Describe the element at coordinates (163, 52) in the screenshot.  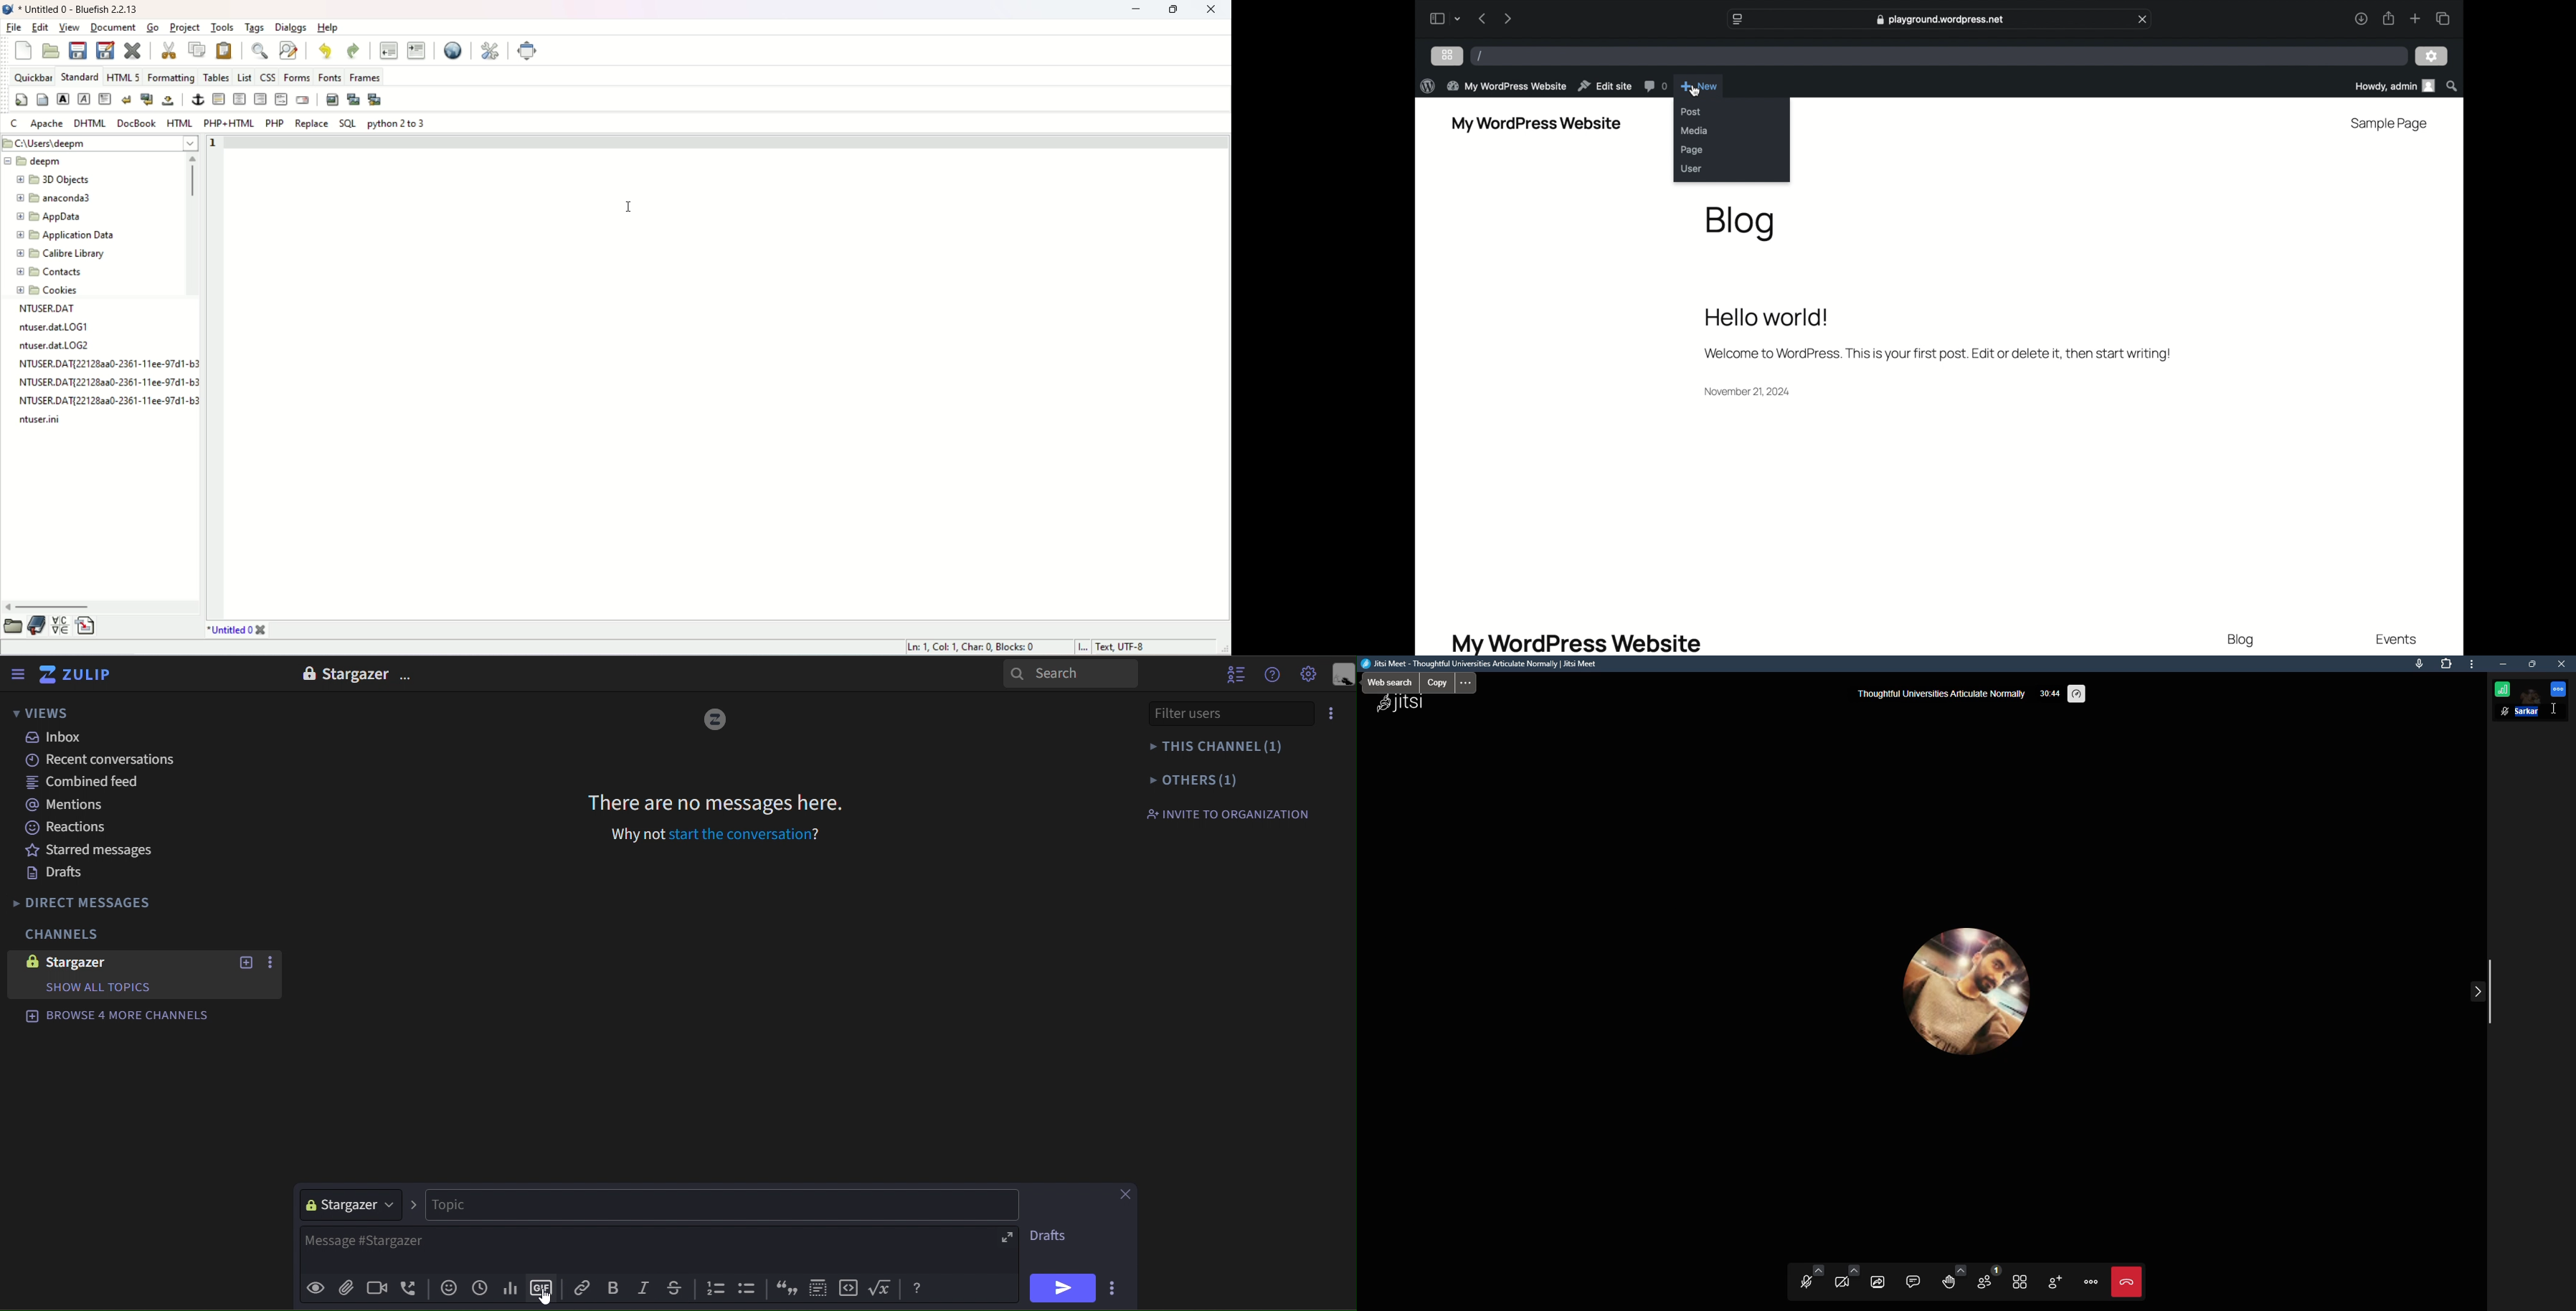
I see `cut` at that location.